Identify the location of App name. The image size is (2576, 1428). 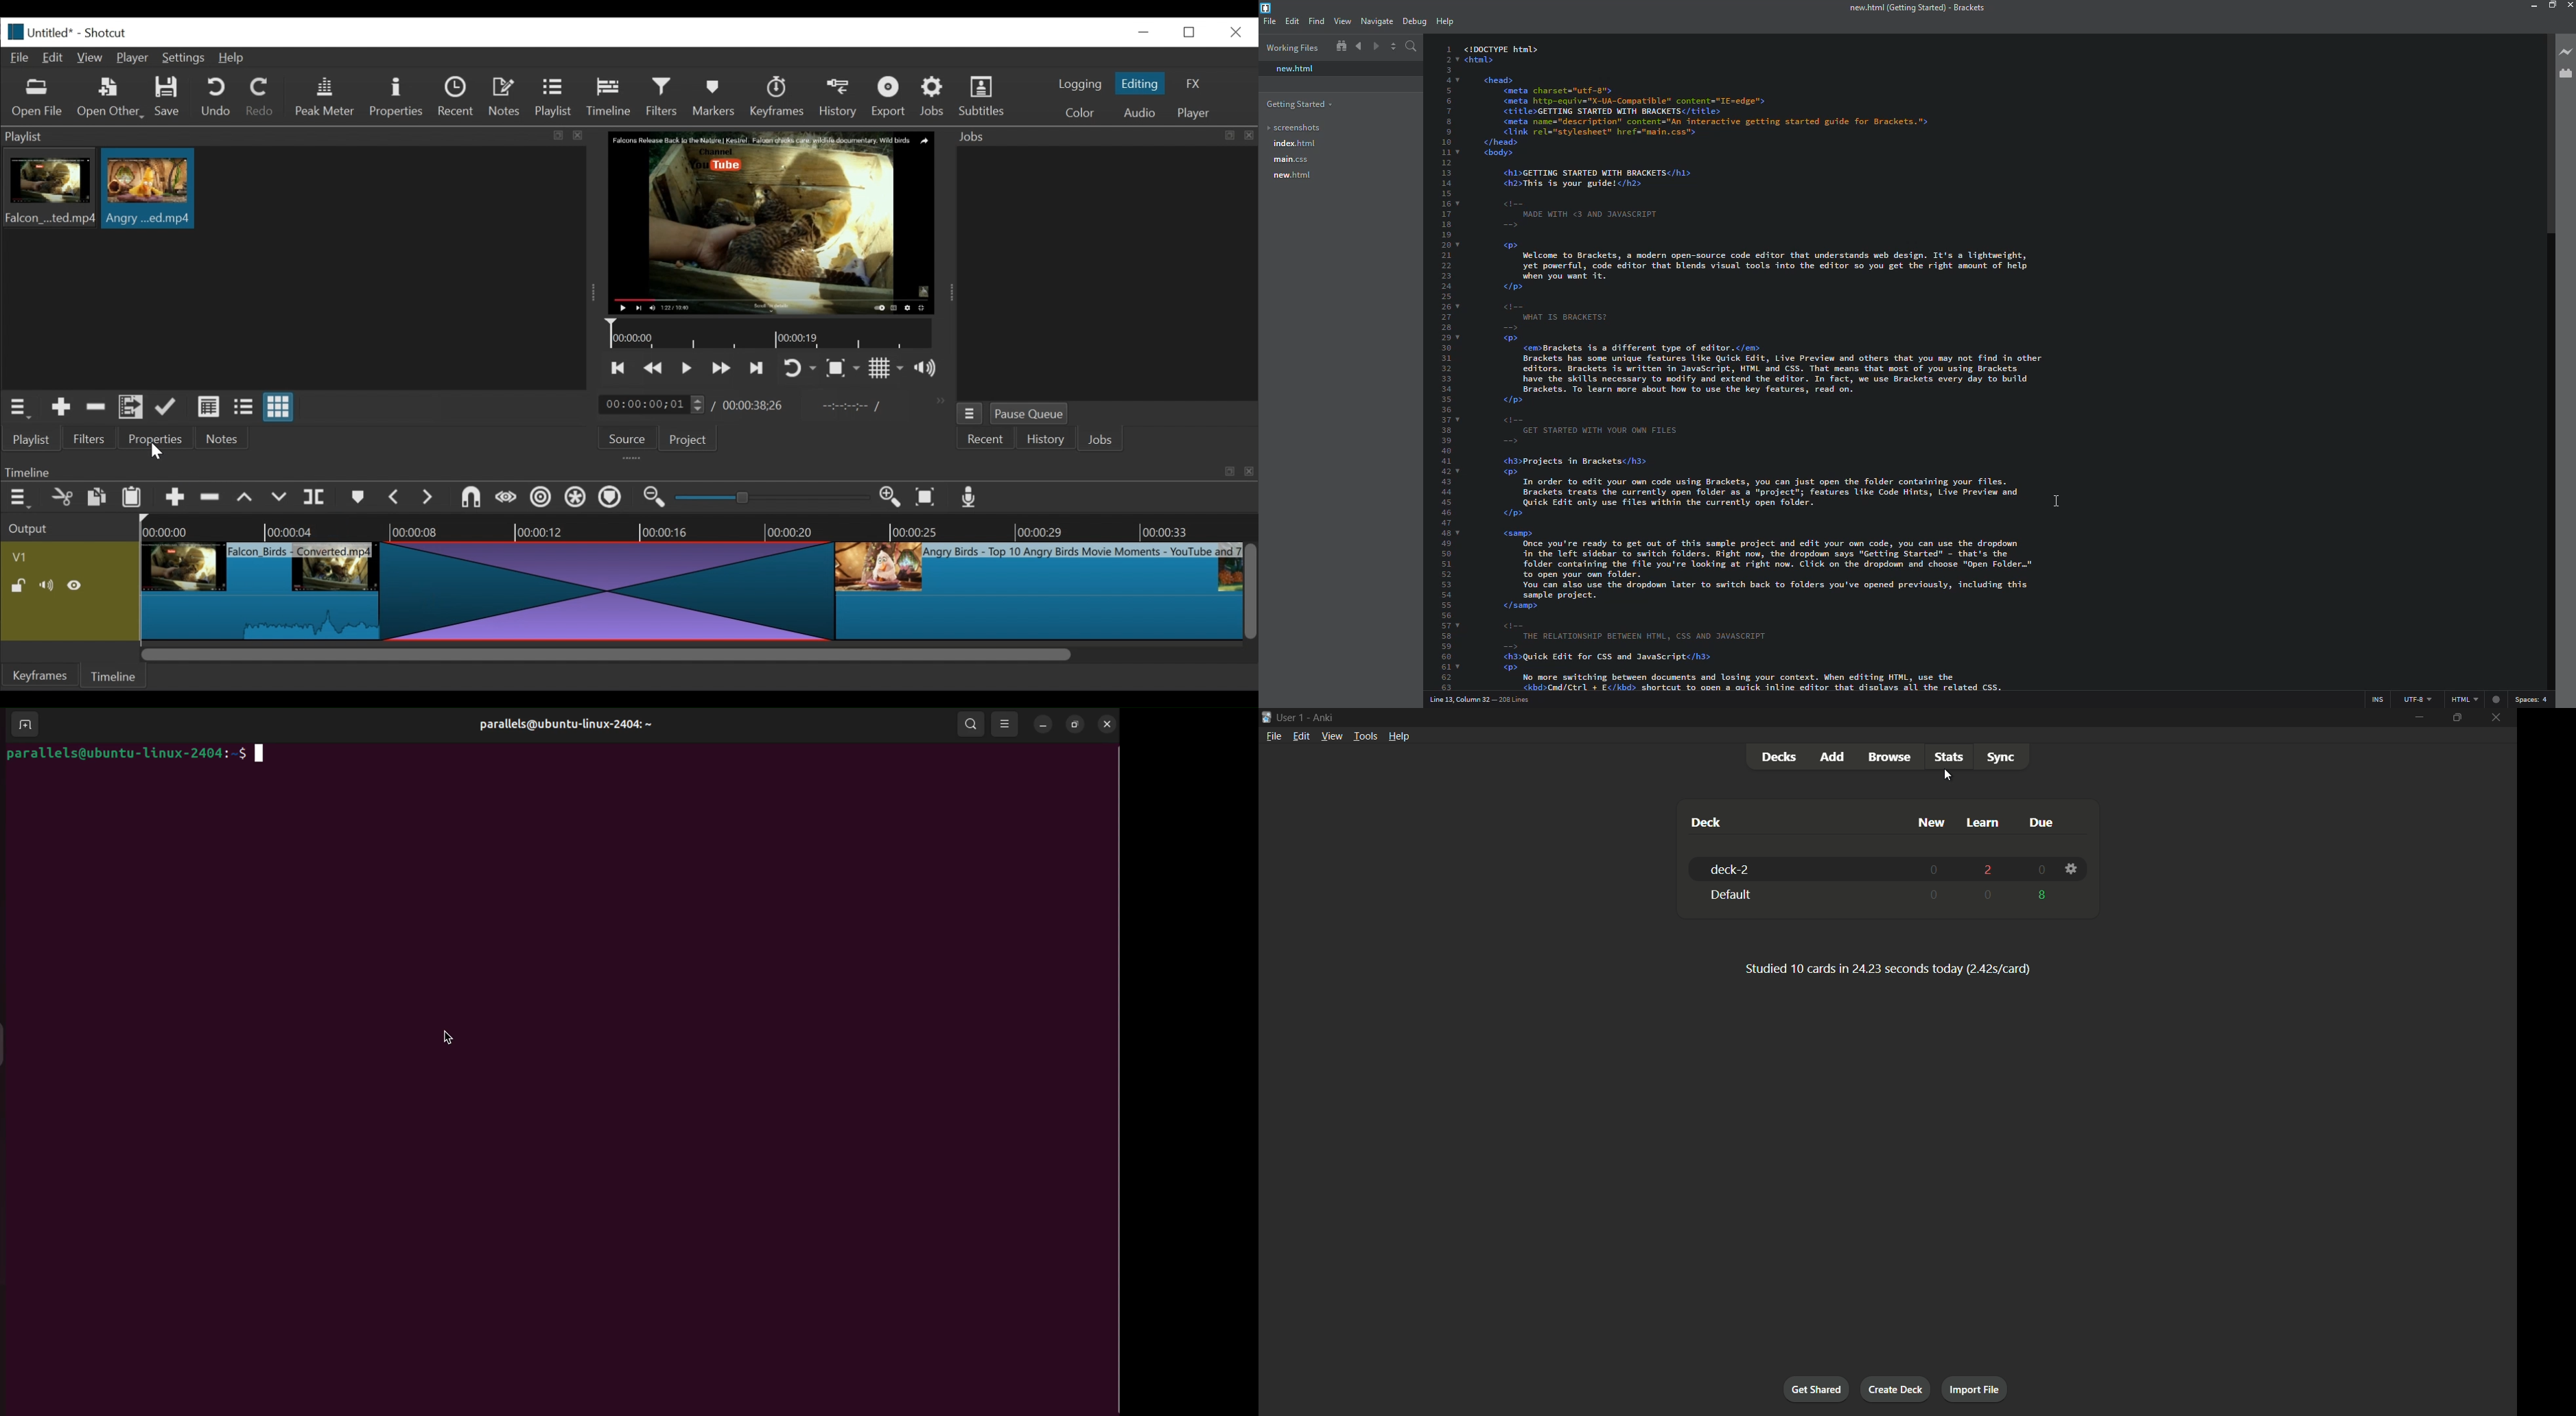
(1325, 717).